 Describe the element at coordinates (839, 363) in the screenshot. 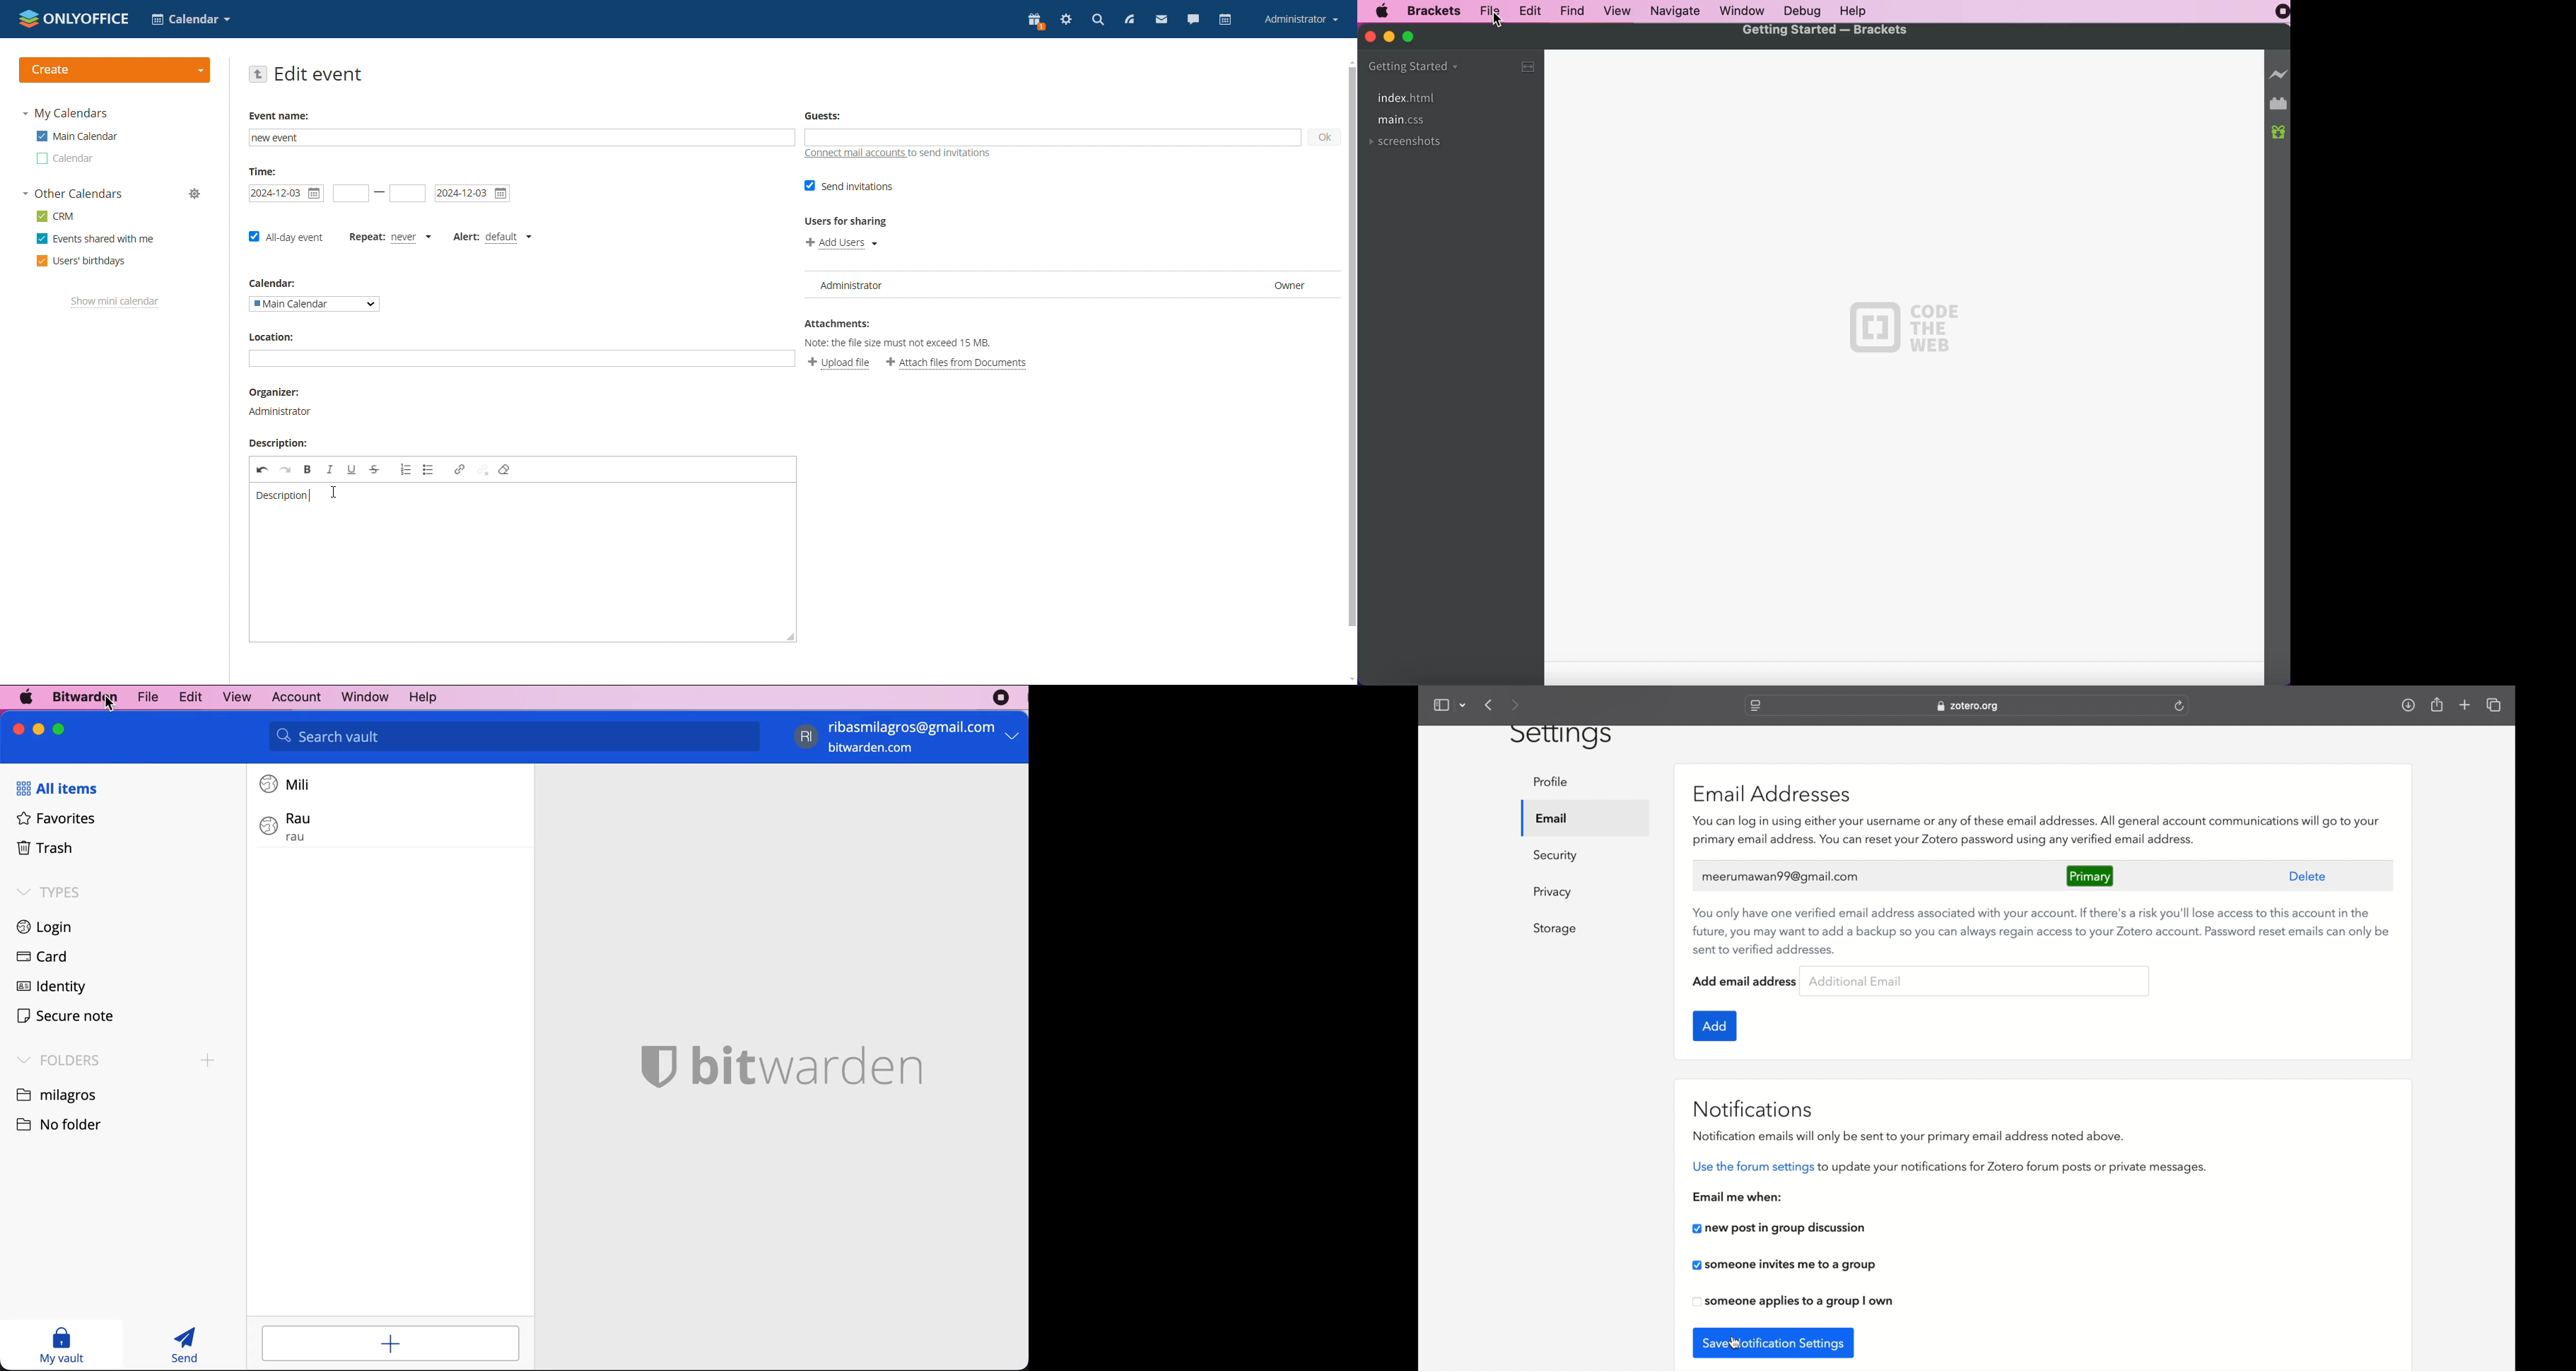

I see `upload file` at that location.